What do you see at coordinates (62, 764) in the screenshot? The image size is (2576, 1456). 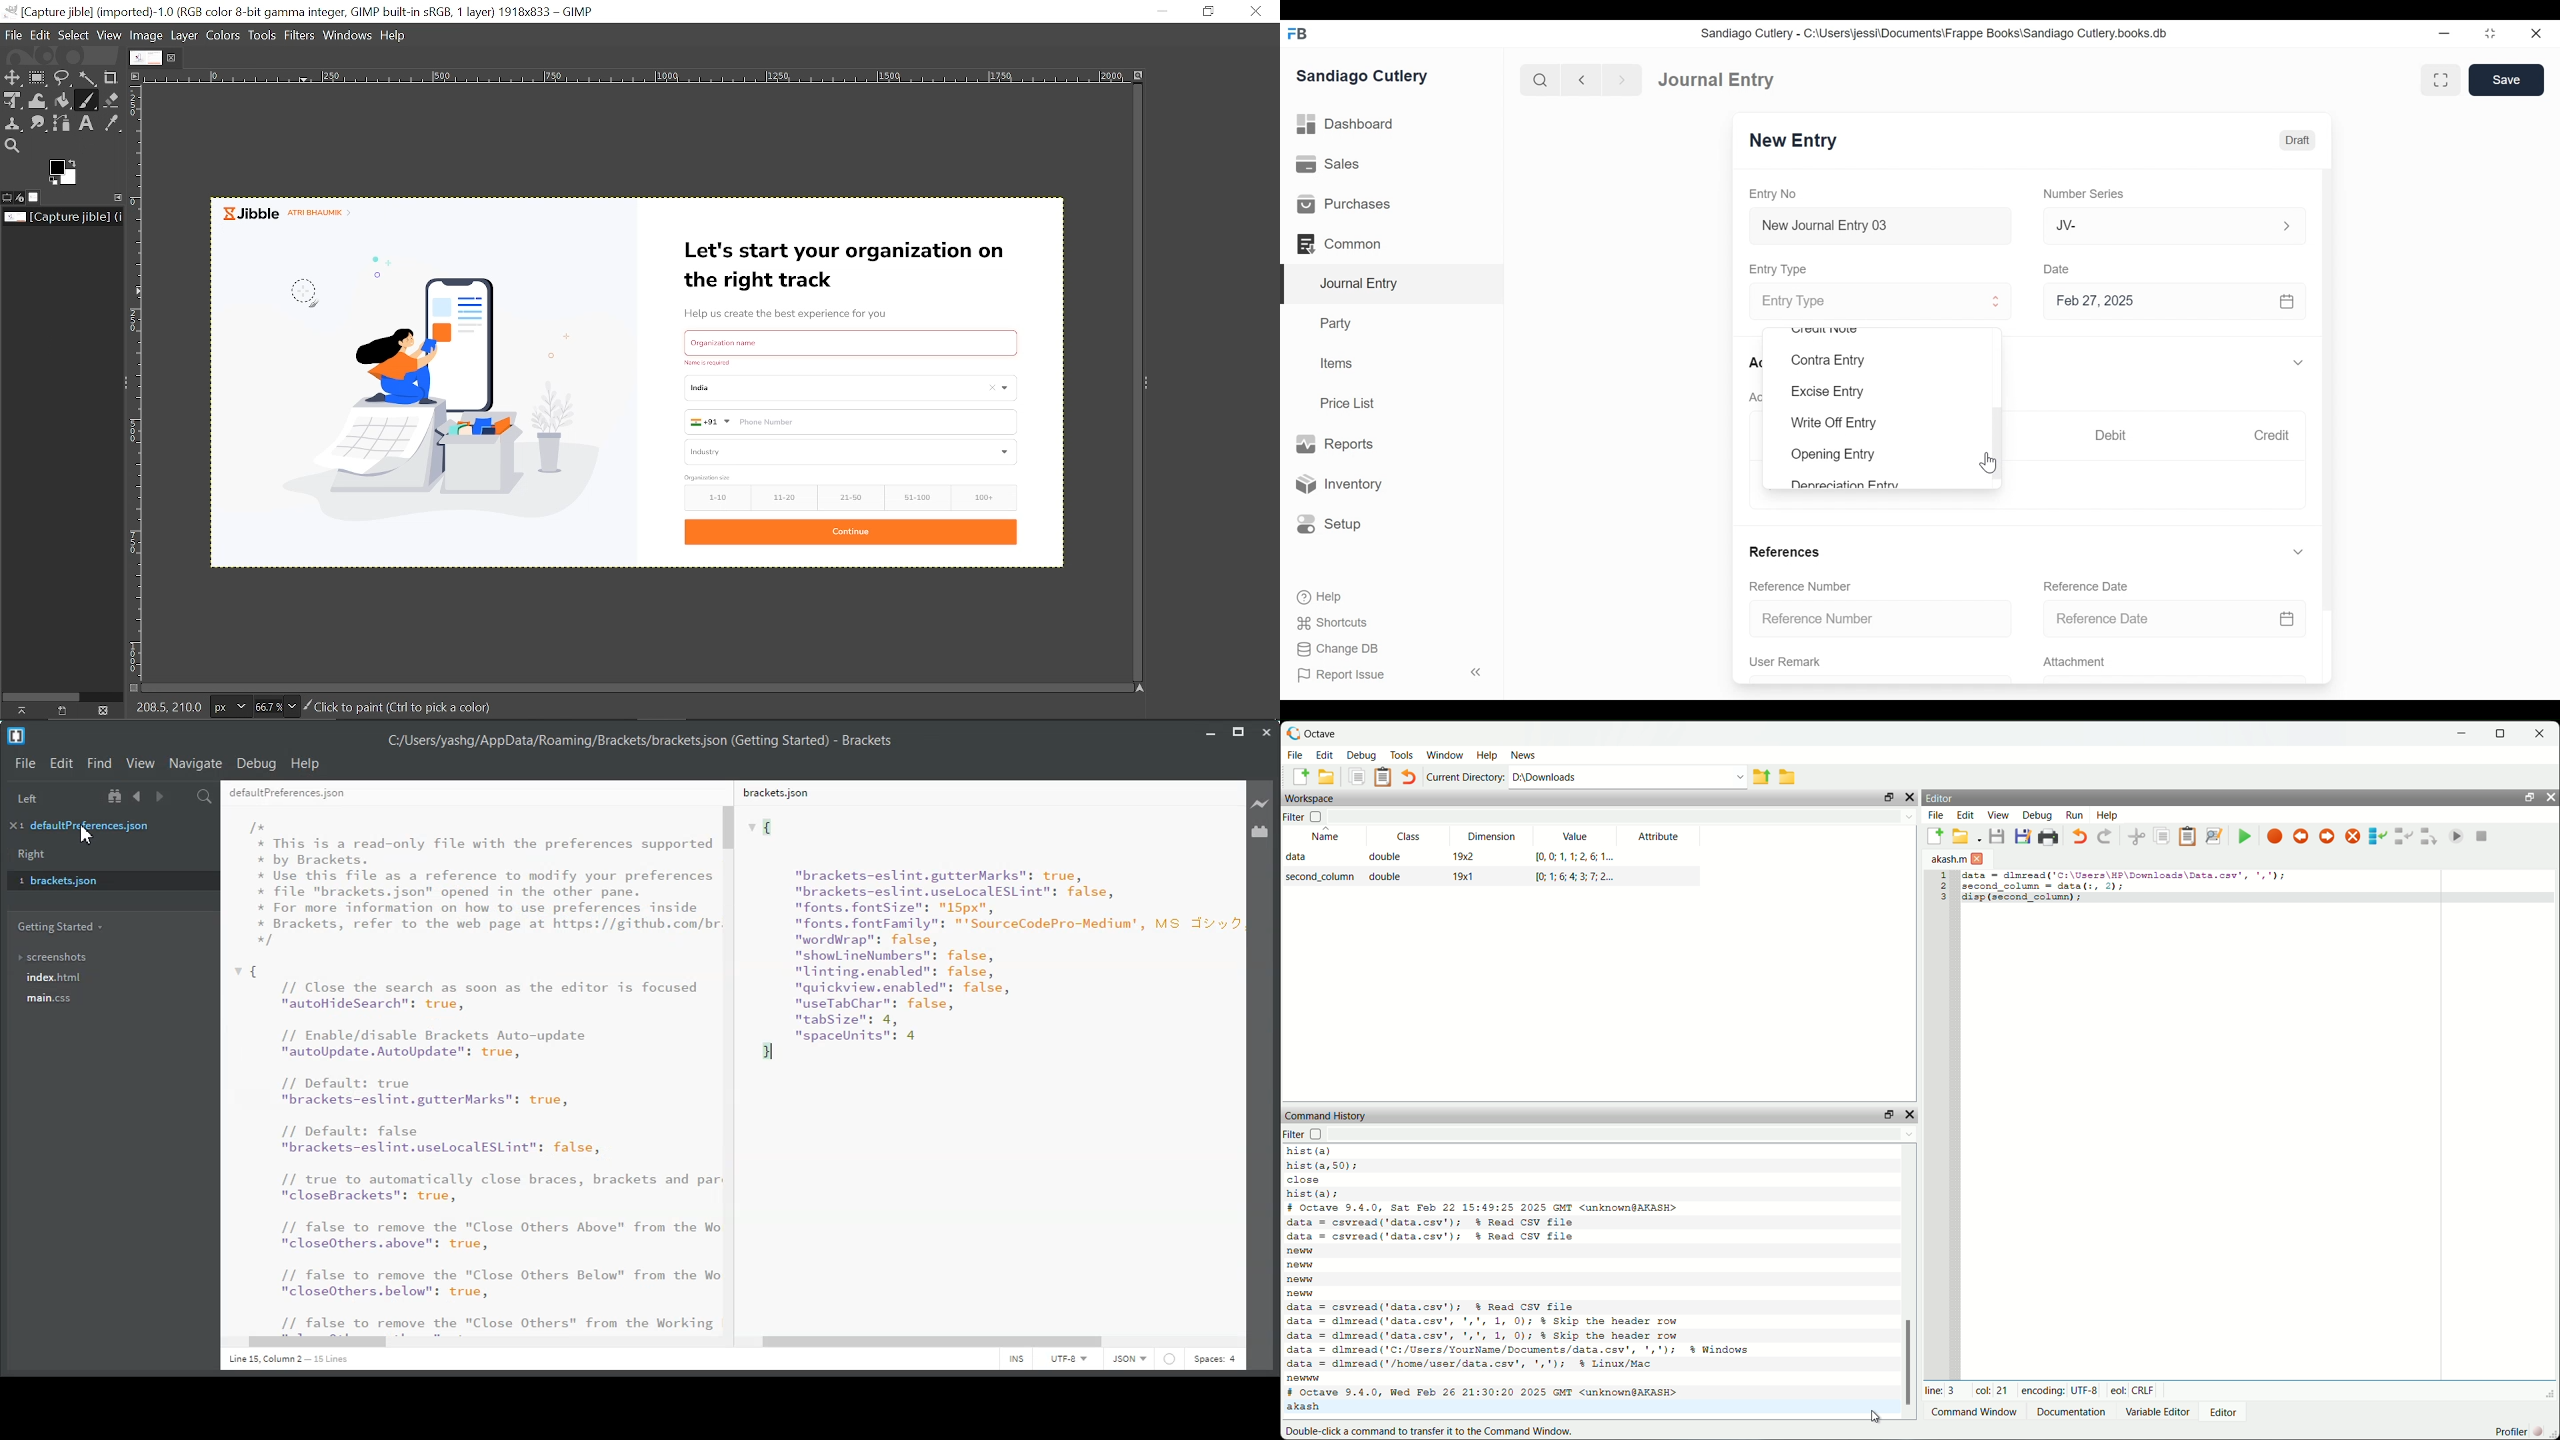 I see `Edit` at bounding box center [62, 764].